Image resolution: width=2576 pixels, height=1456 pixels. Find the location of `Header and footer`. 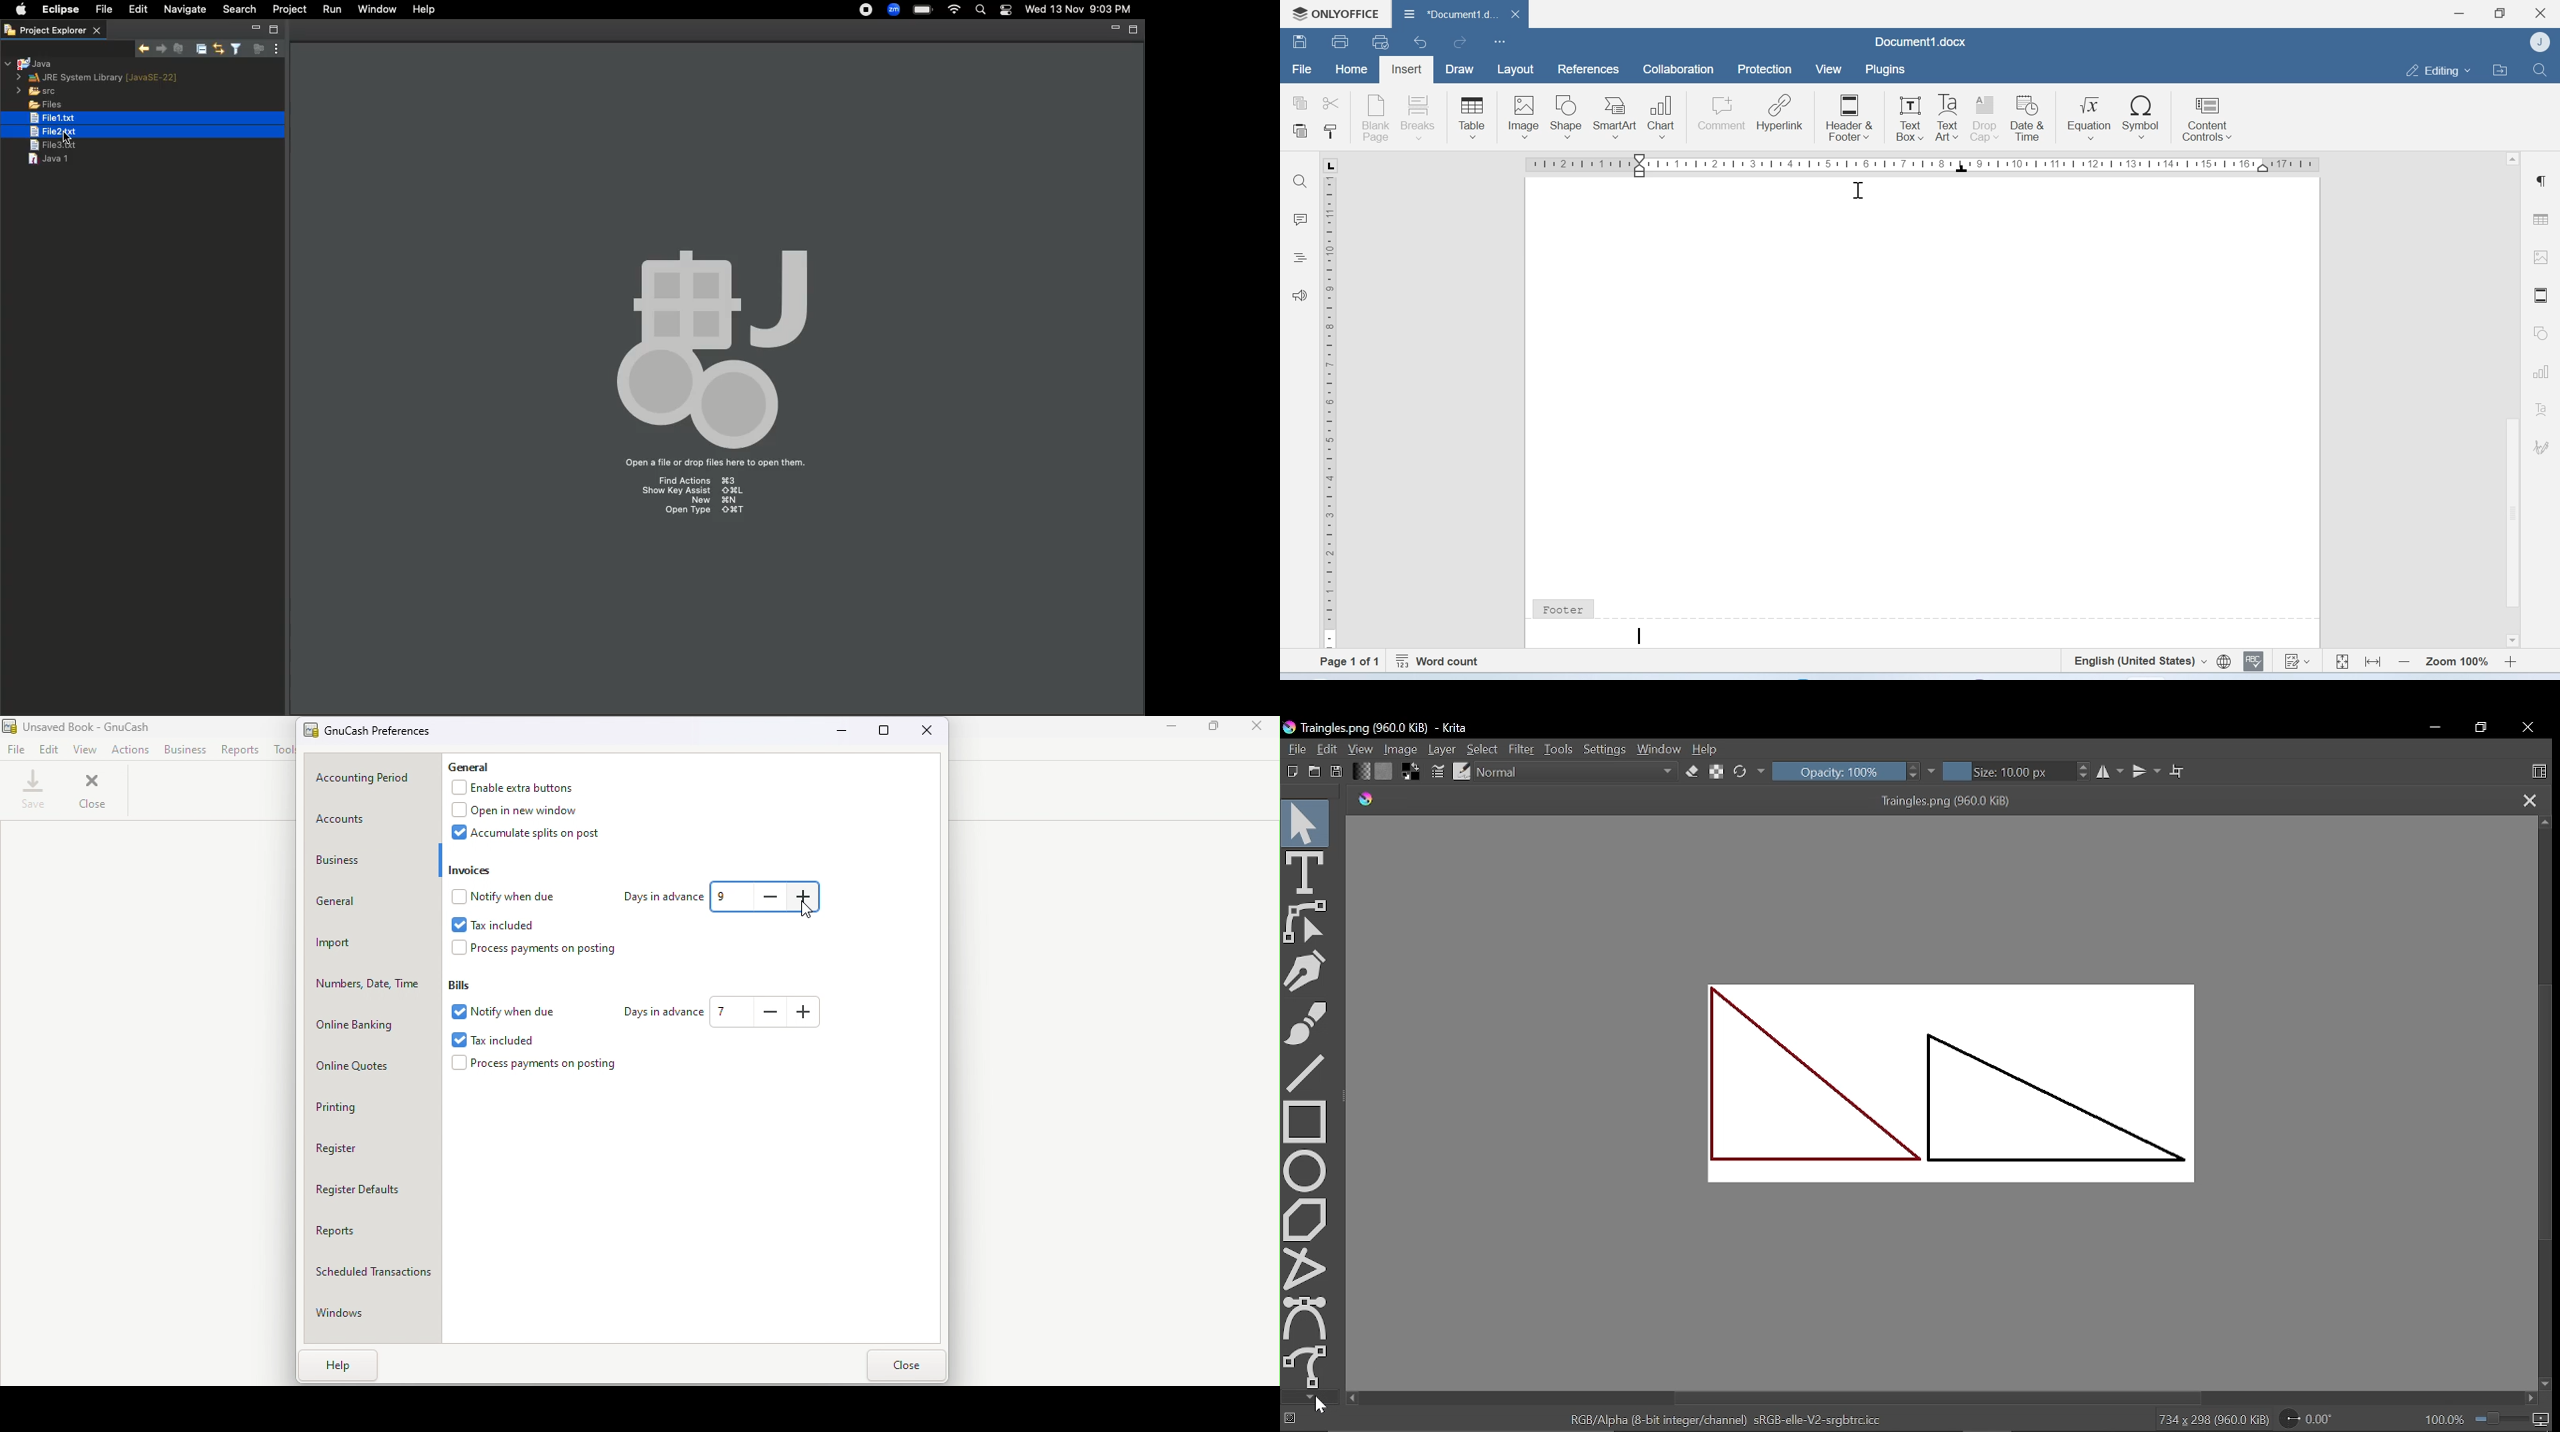

Header and footer is located at coordinates (2540, 295).